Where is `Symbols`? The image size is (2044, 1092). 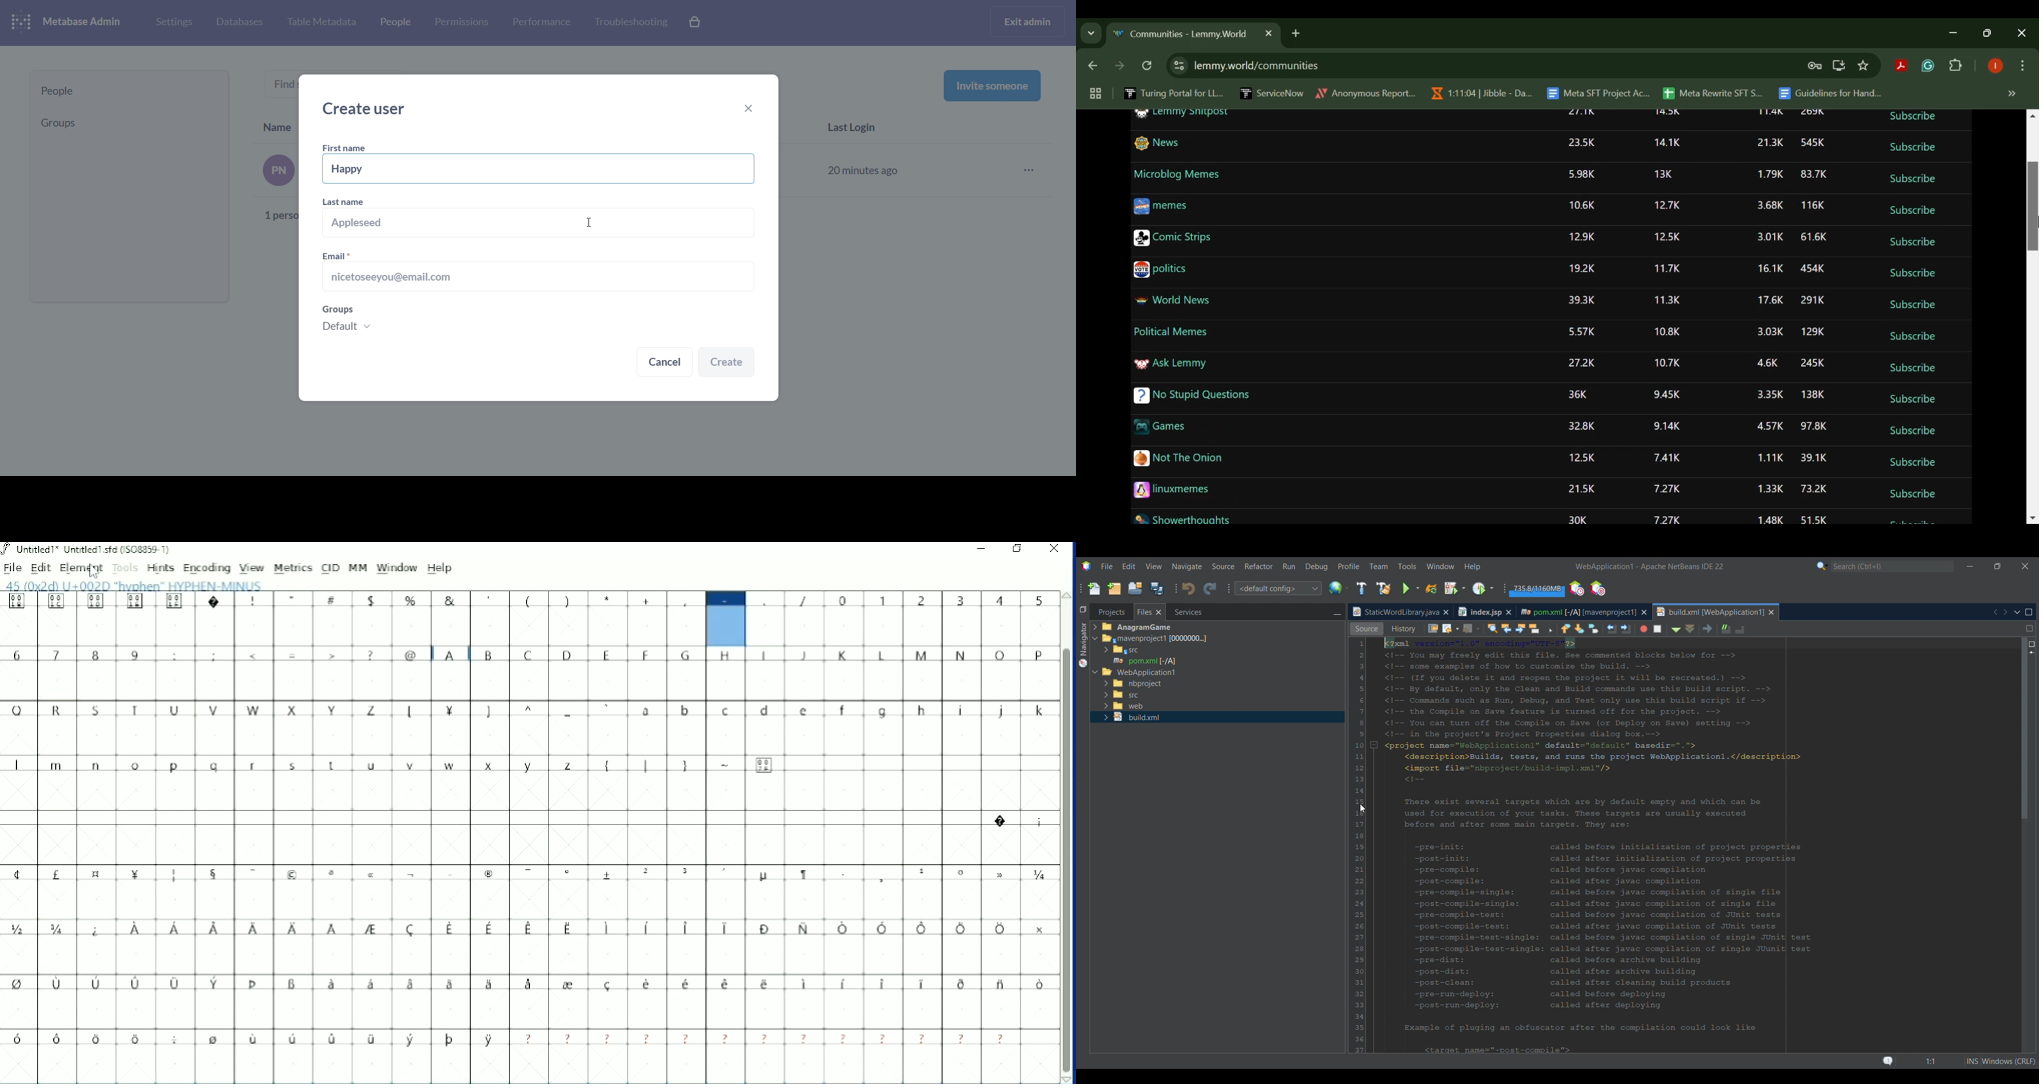
Symbols is located at coordinates (294, 656).